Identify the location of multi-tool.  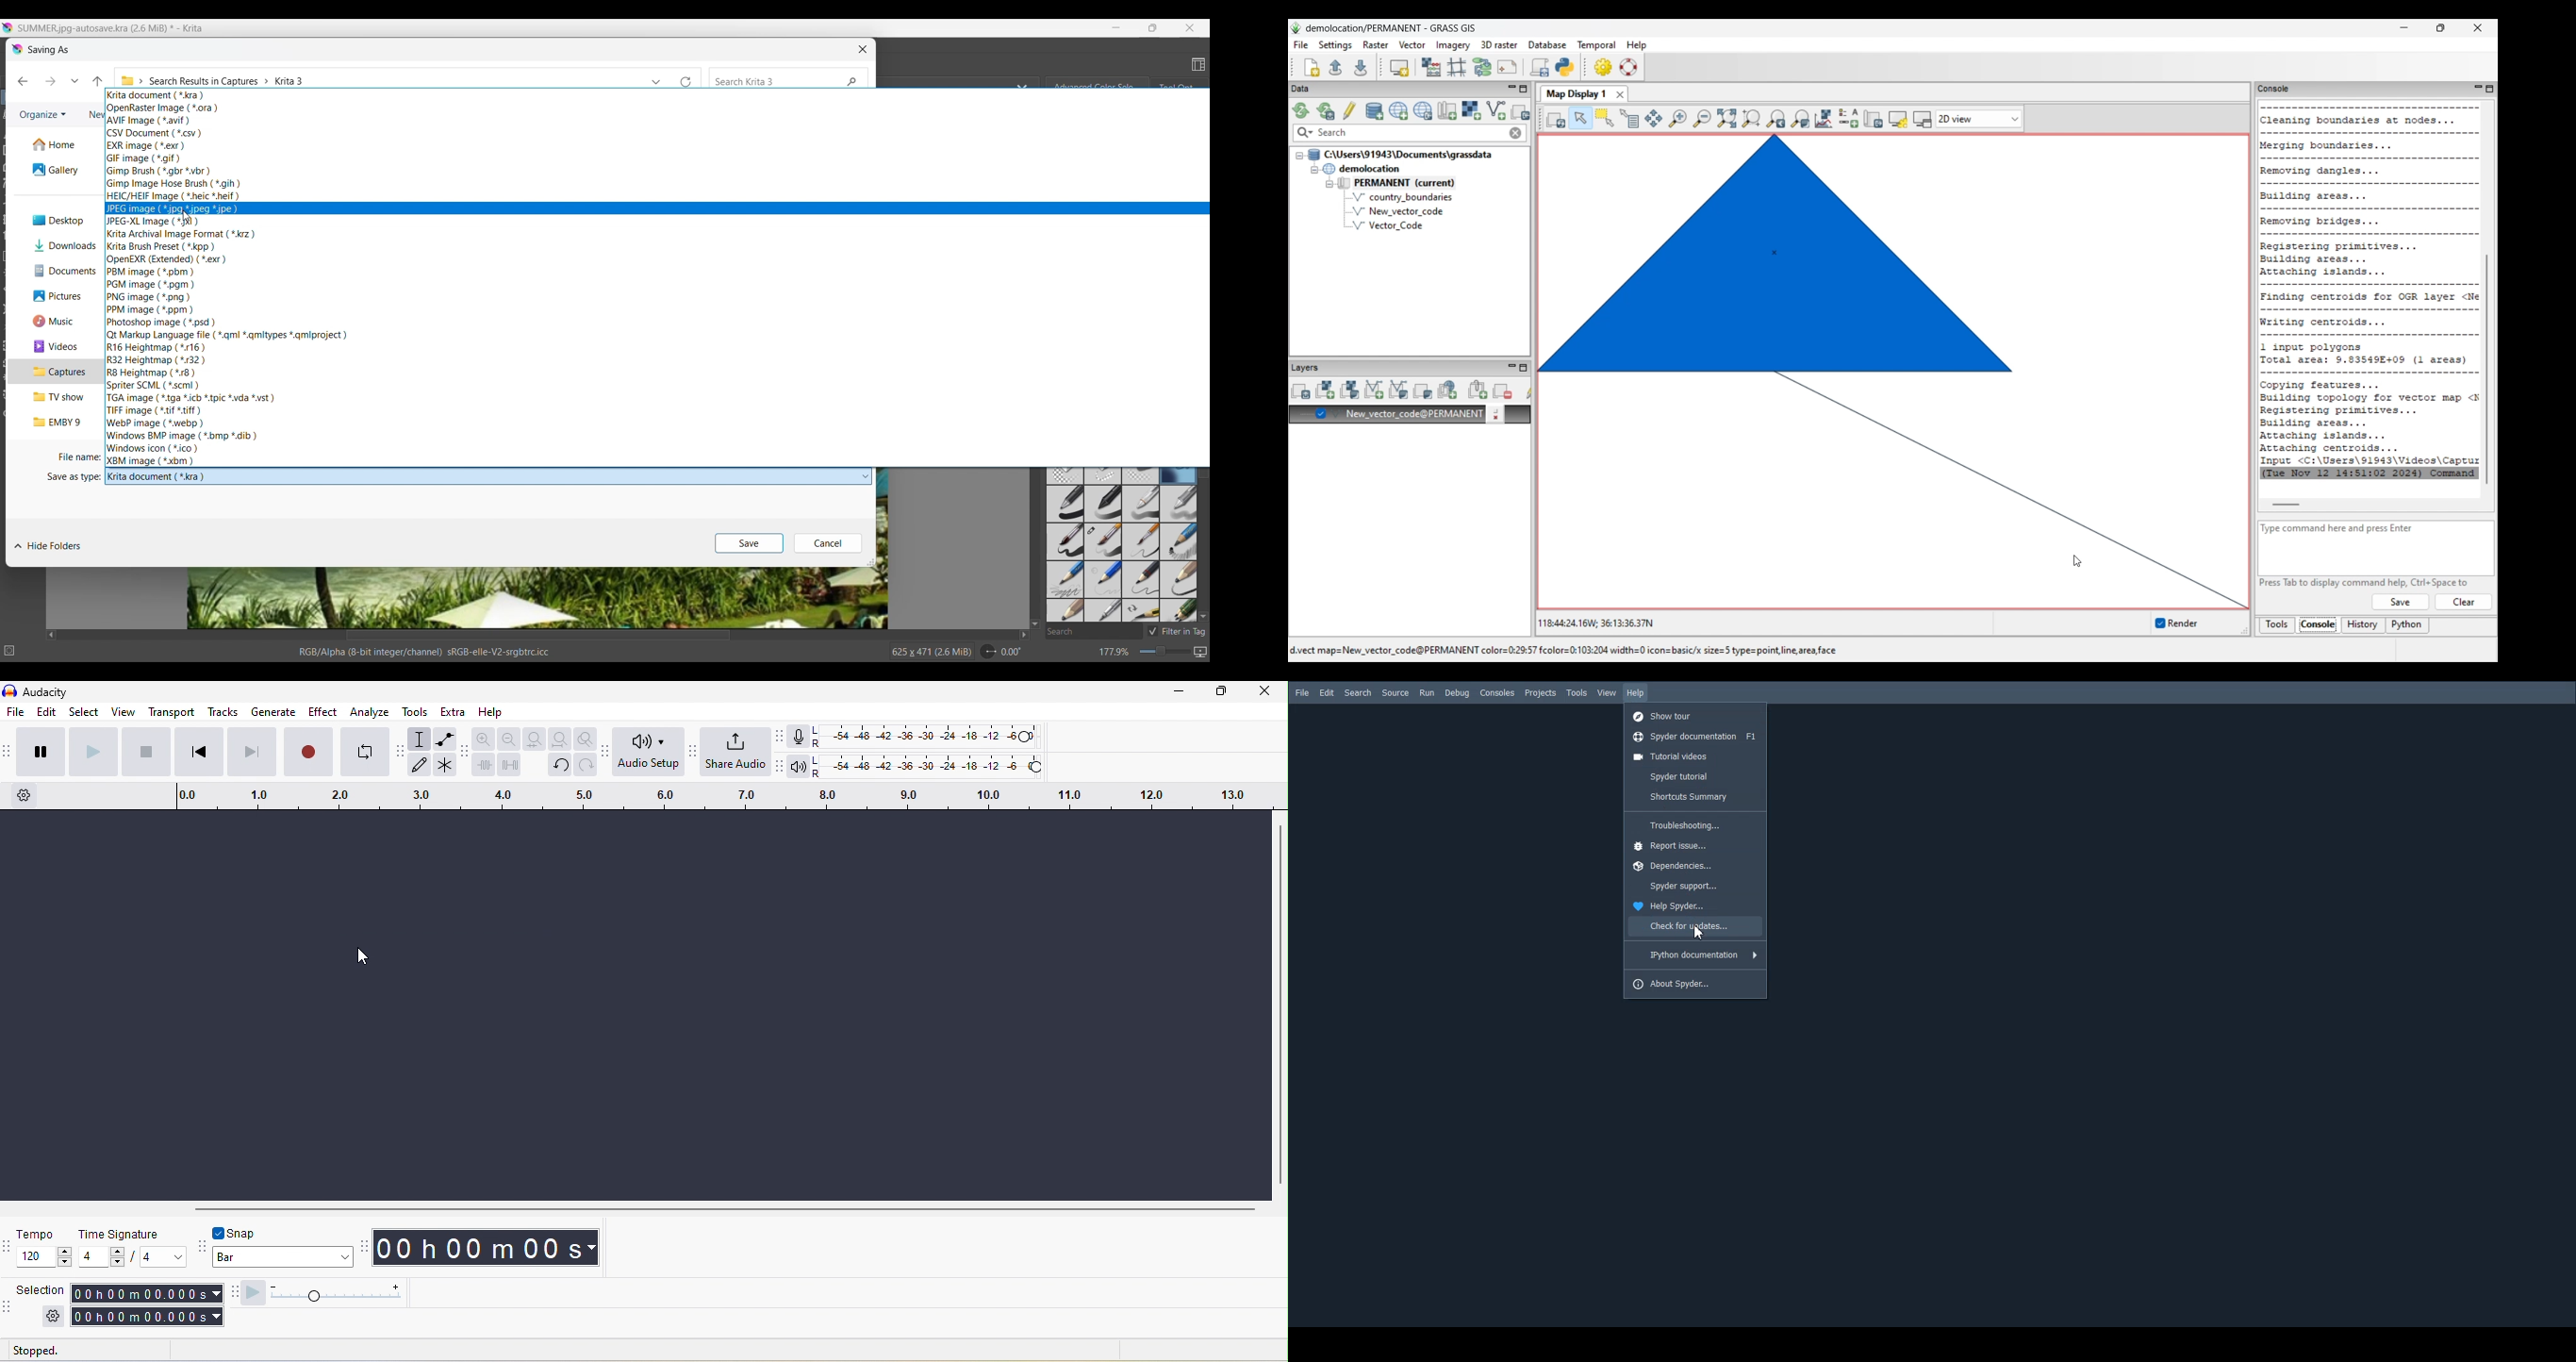
(445, 765).